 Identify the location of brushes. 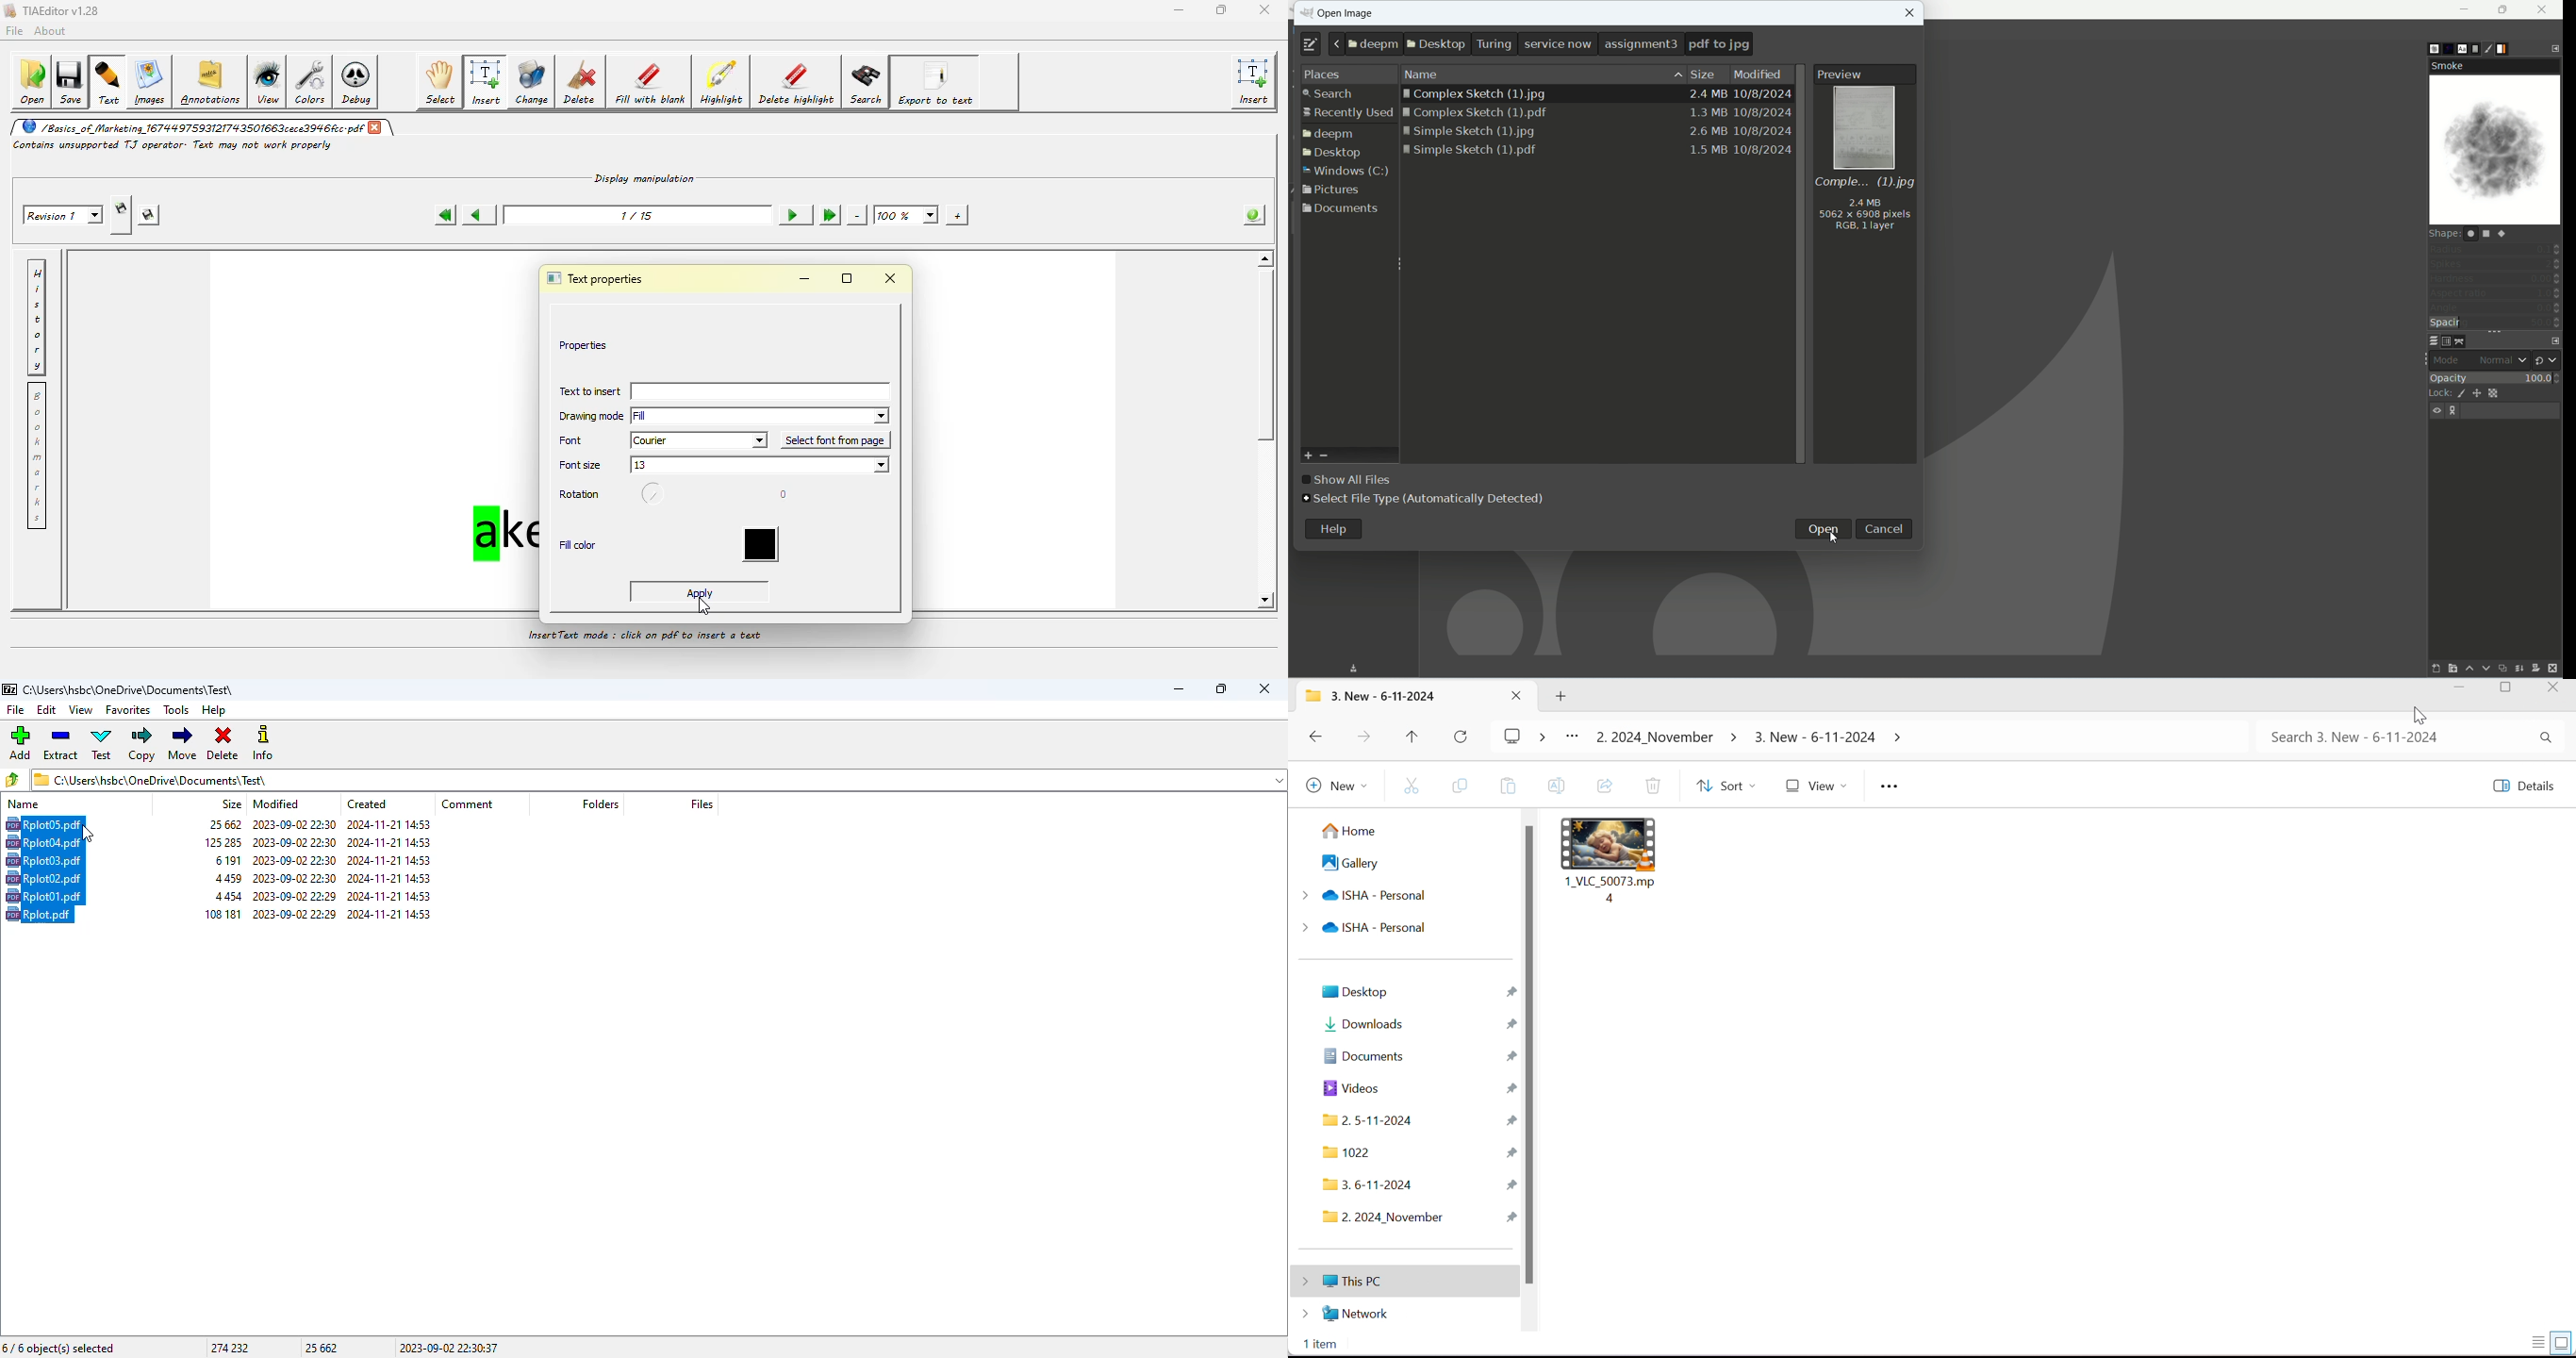
(2431, 49).